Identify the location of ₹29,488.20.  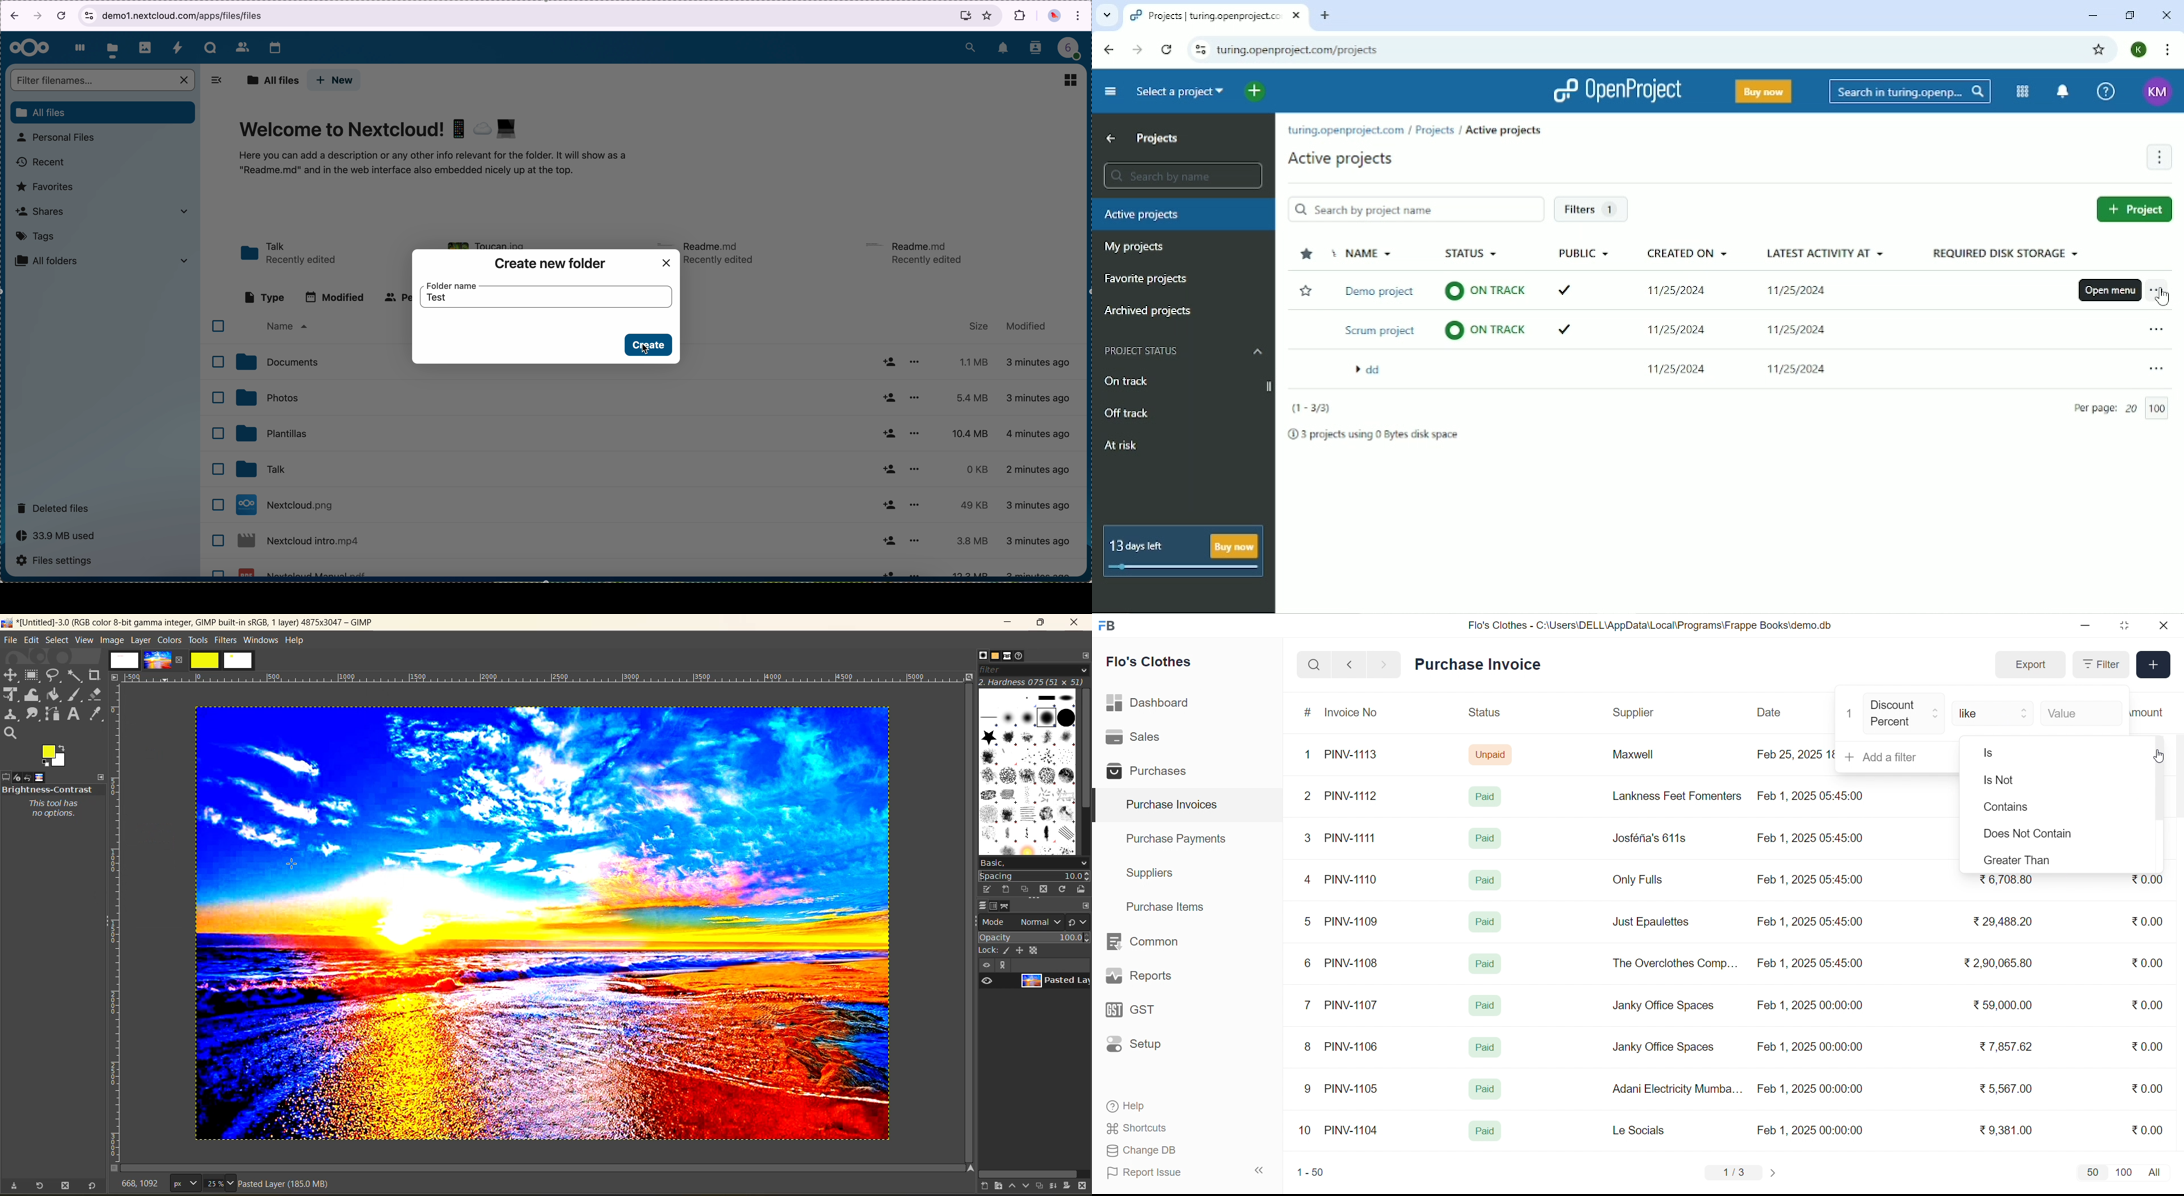
(1999, 922).